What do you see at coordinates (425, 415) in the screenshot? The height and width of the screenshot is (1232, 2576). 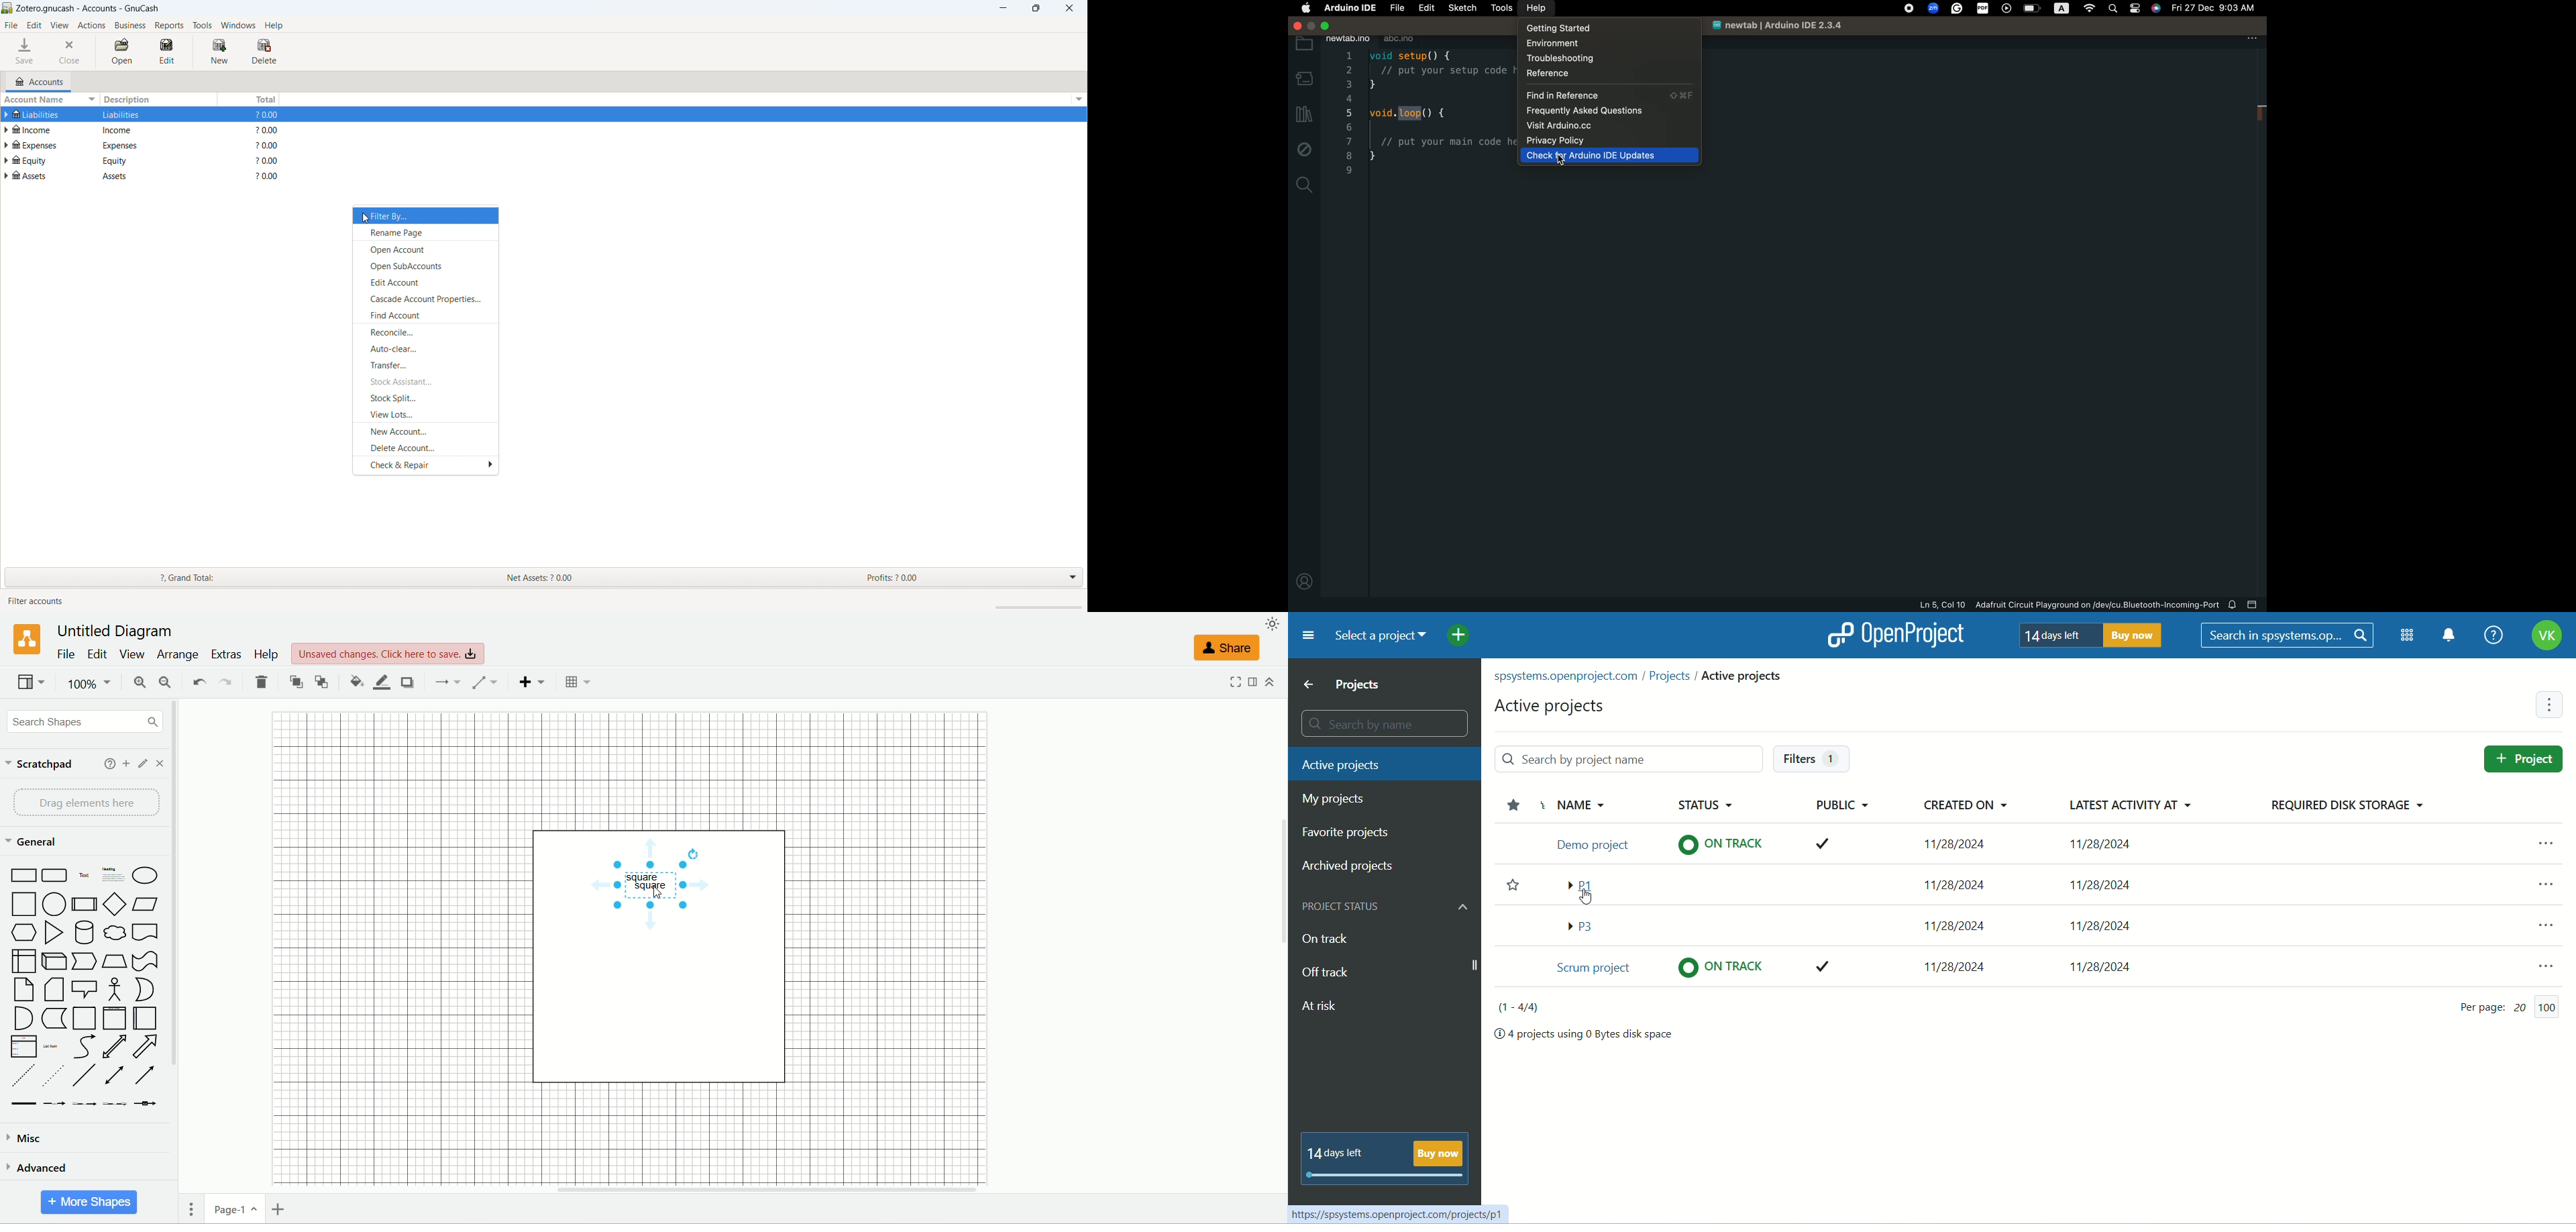 I see `view lots` at bounding box center [425, 415].